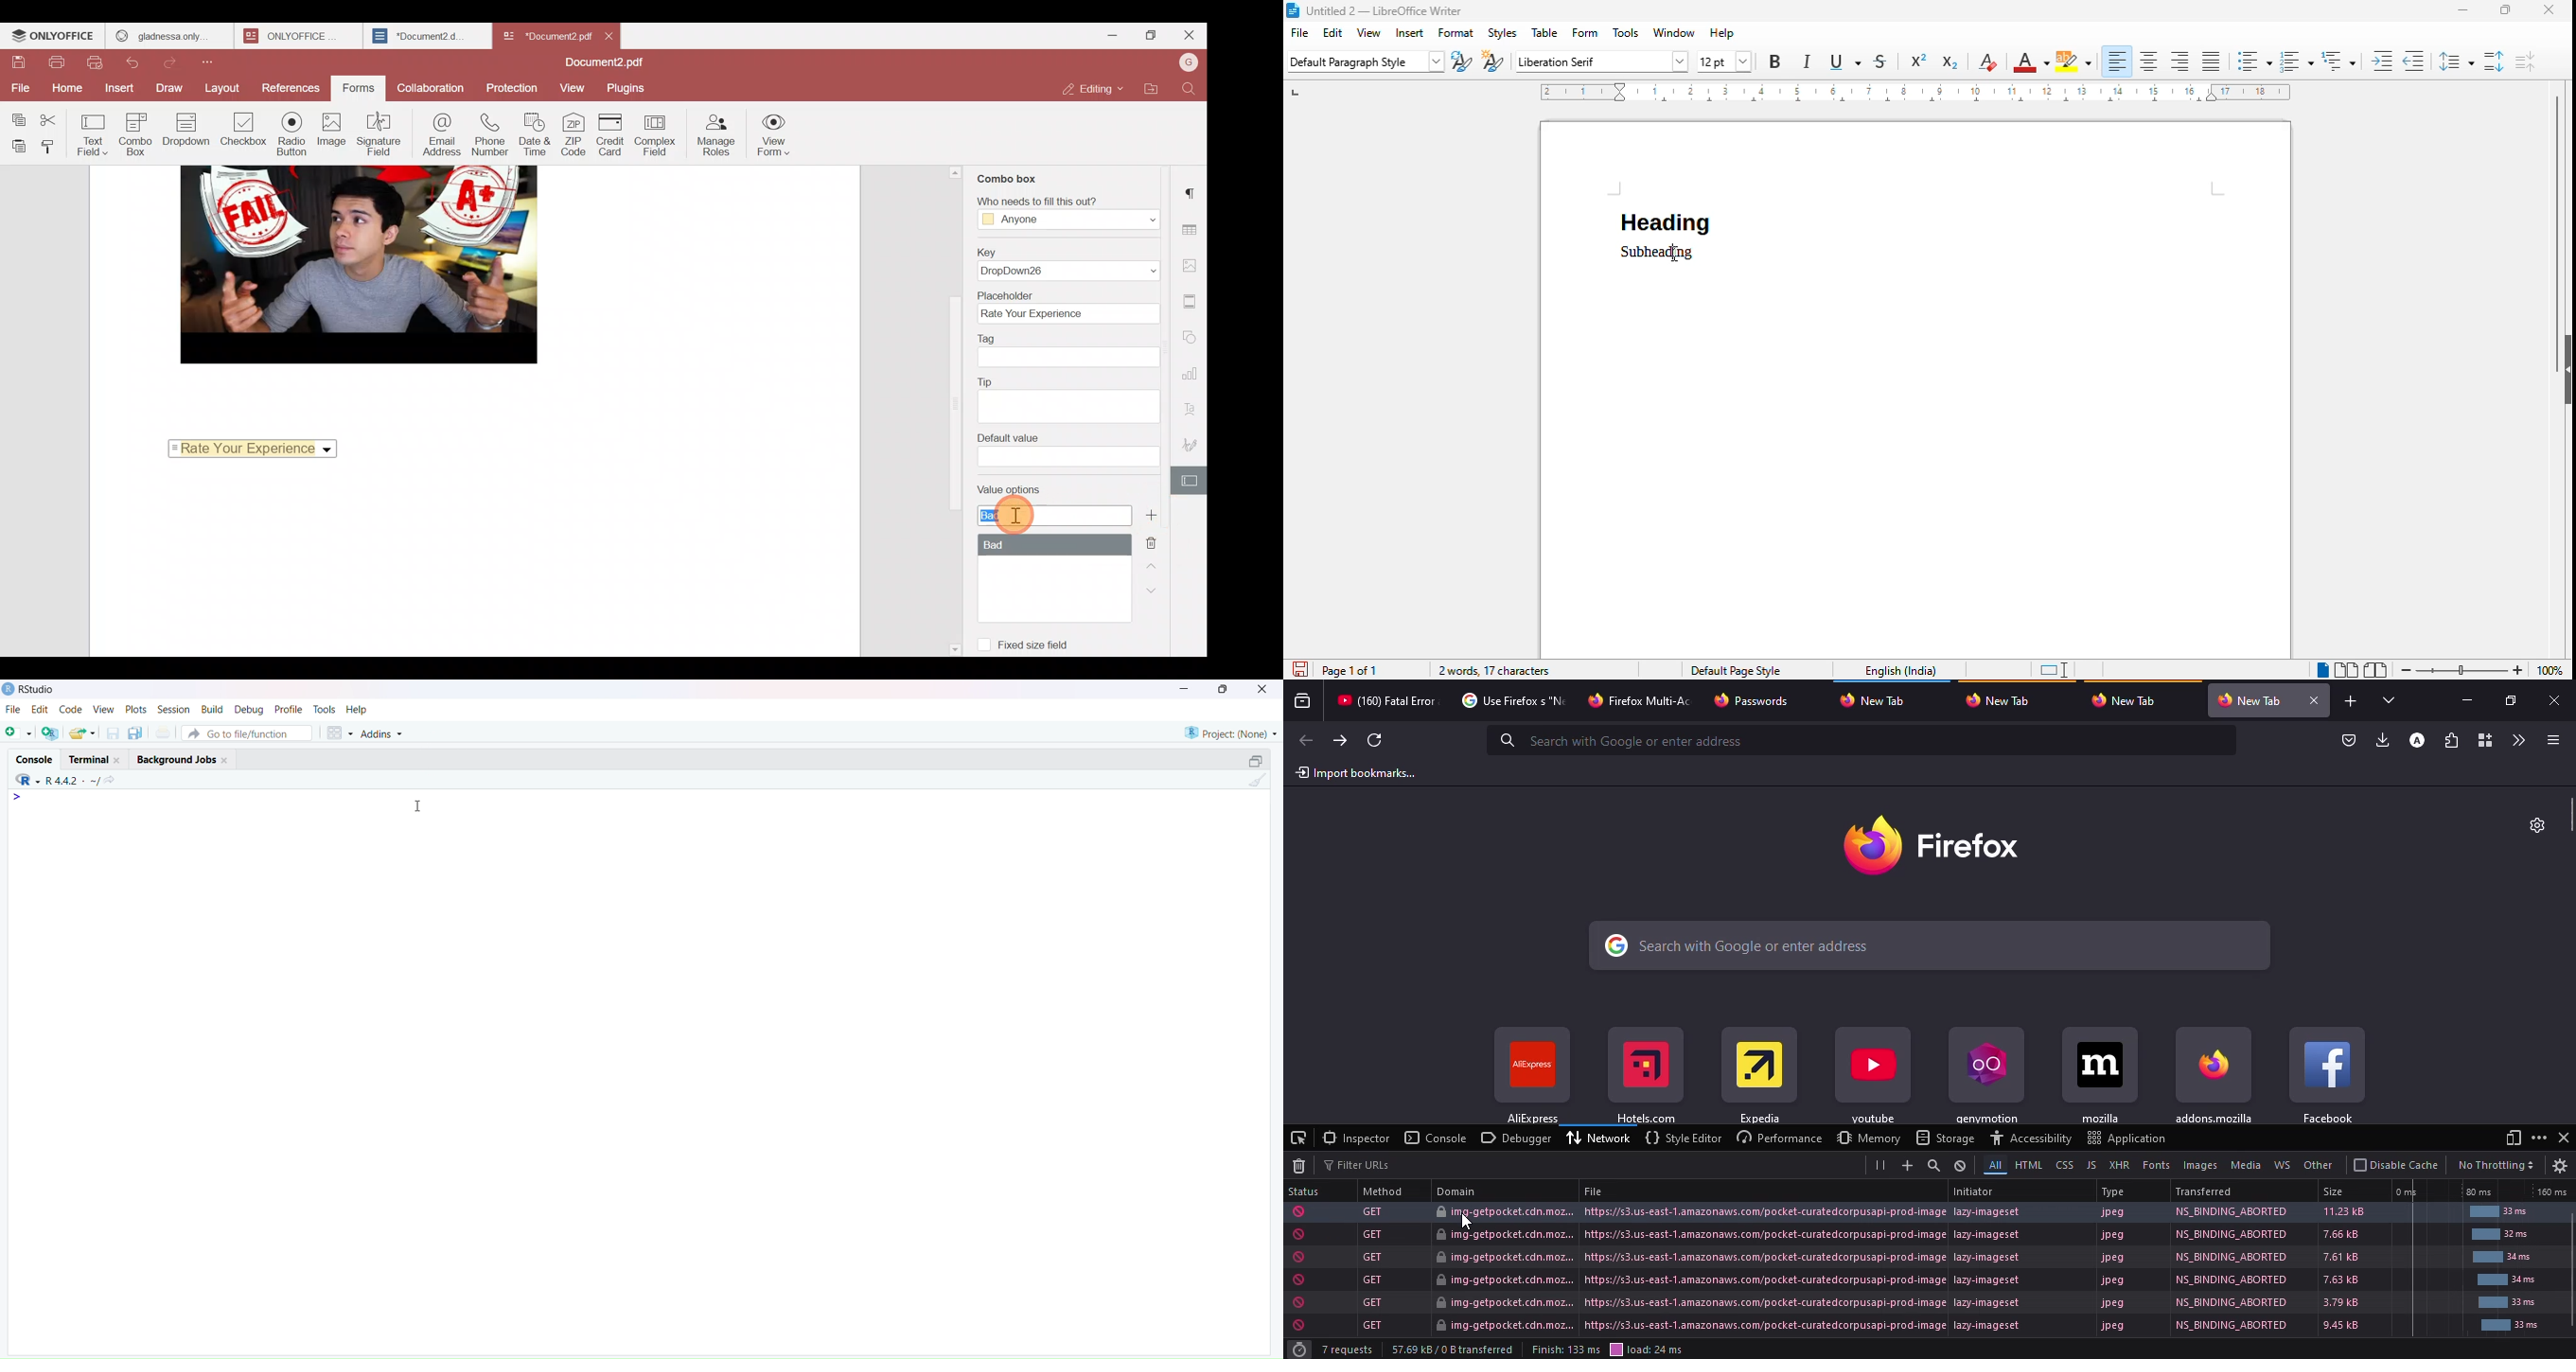 Image resolution: width=2576 pixels, height=1372 pixels. What do you see at coordinates (1682, 1138) in the screenshot?
I see `style editor` at bounding box center [1682, 1138].